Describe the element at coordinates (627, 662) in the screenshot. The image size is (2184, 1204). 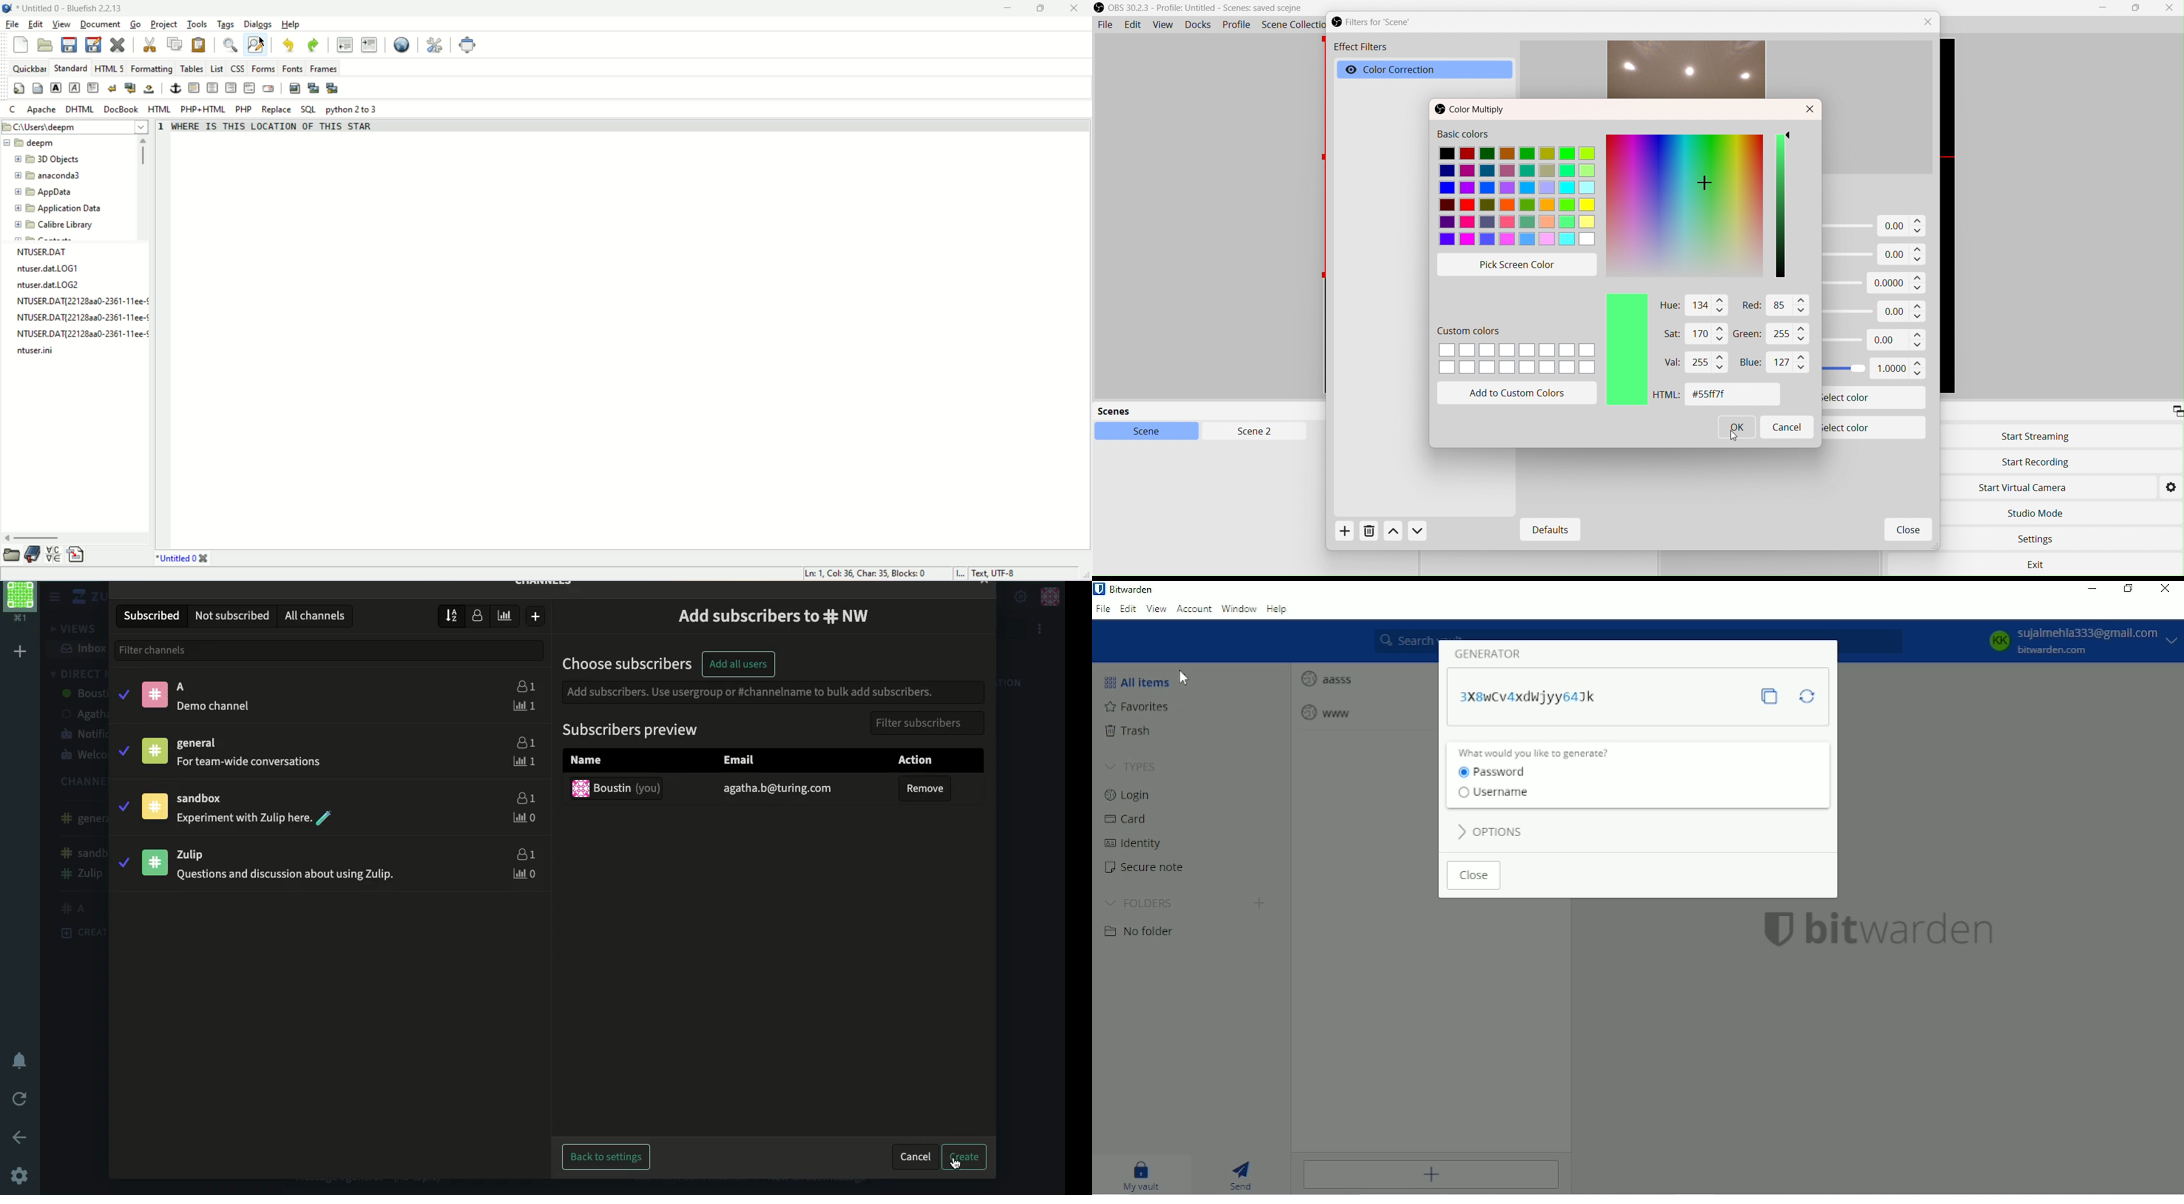
I see `choose subscribers` at that location.